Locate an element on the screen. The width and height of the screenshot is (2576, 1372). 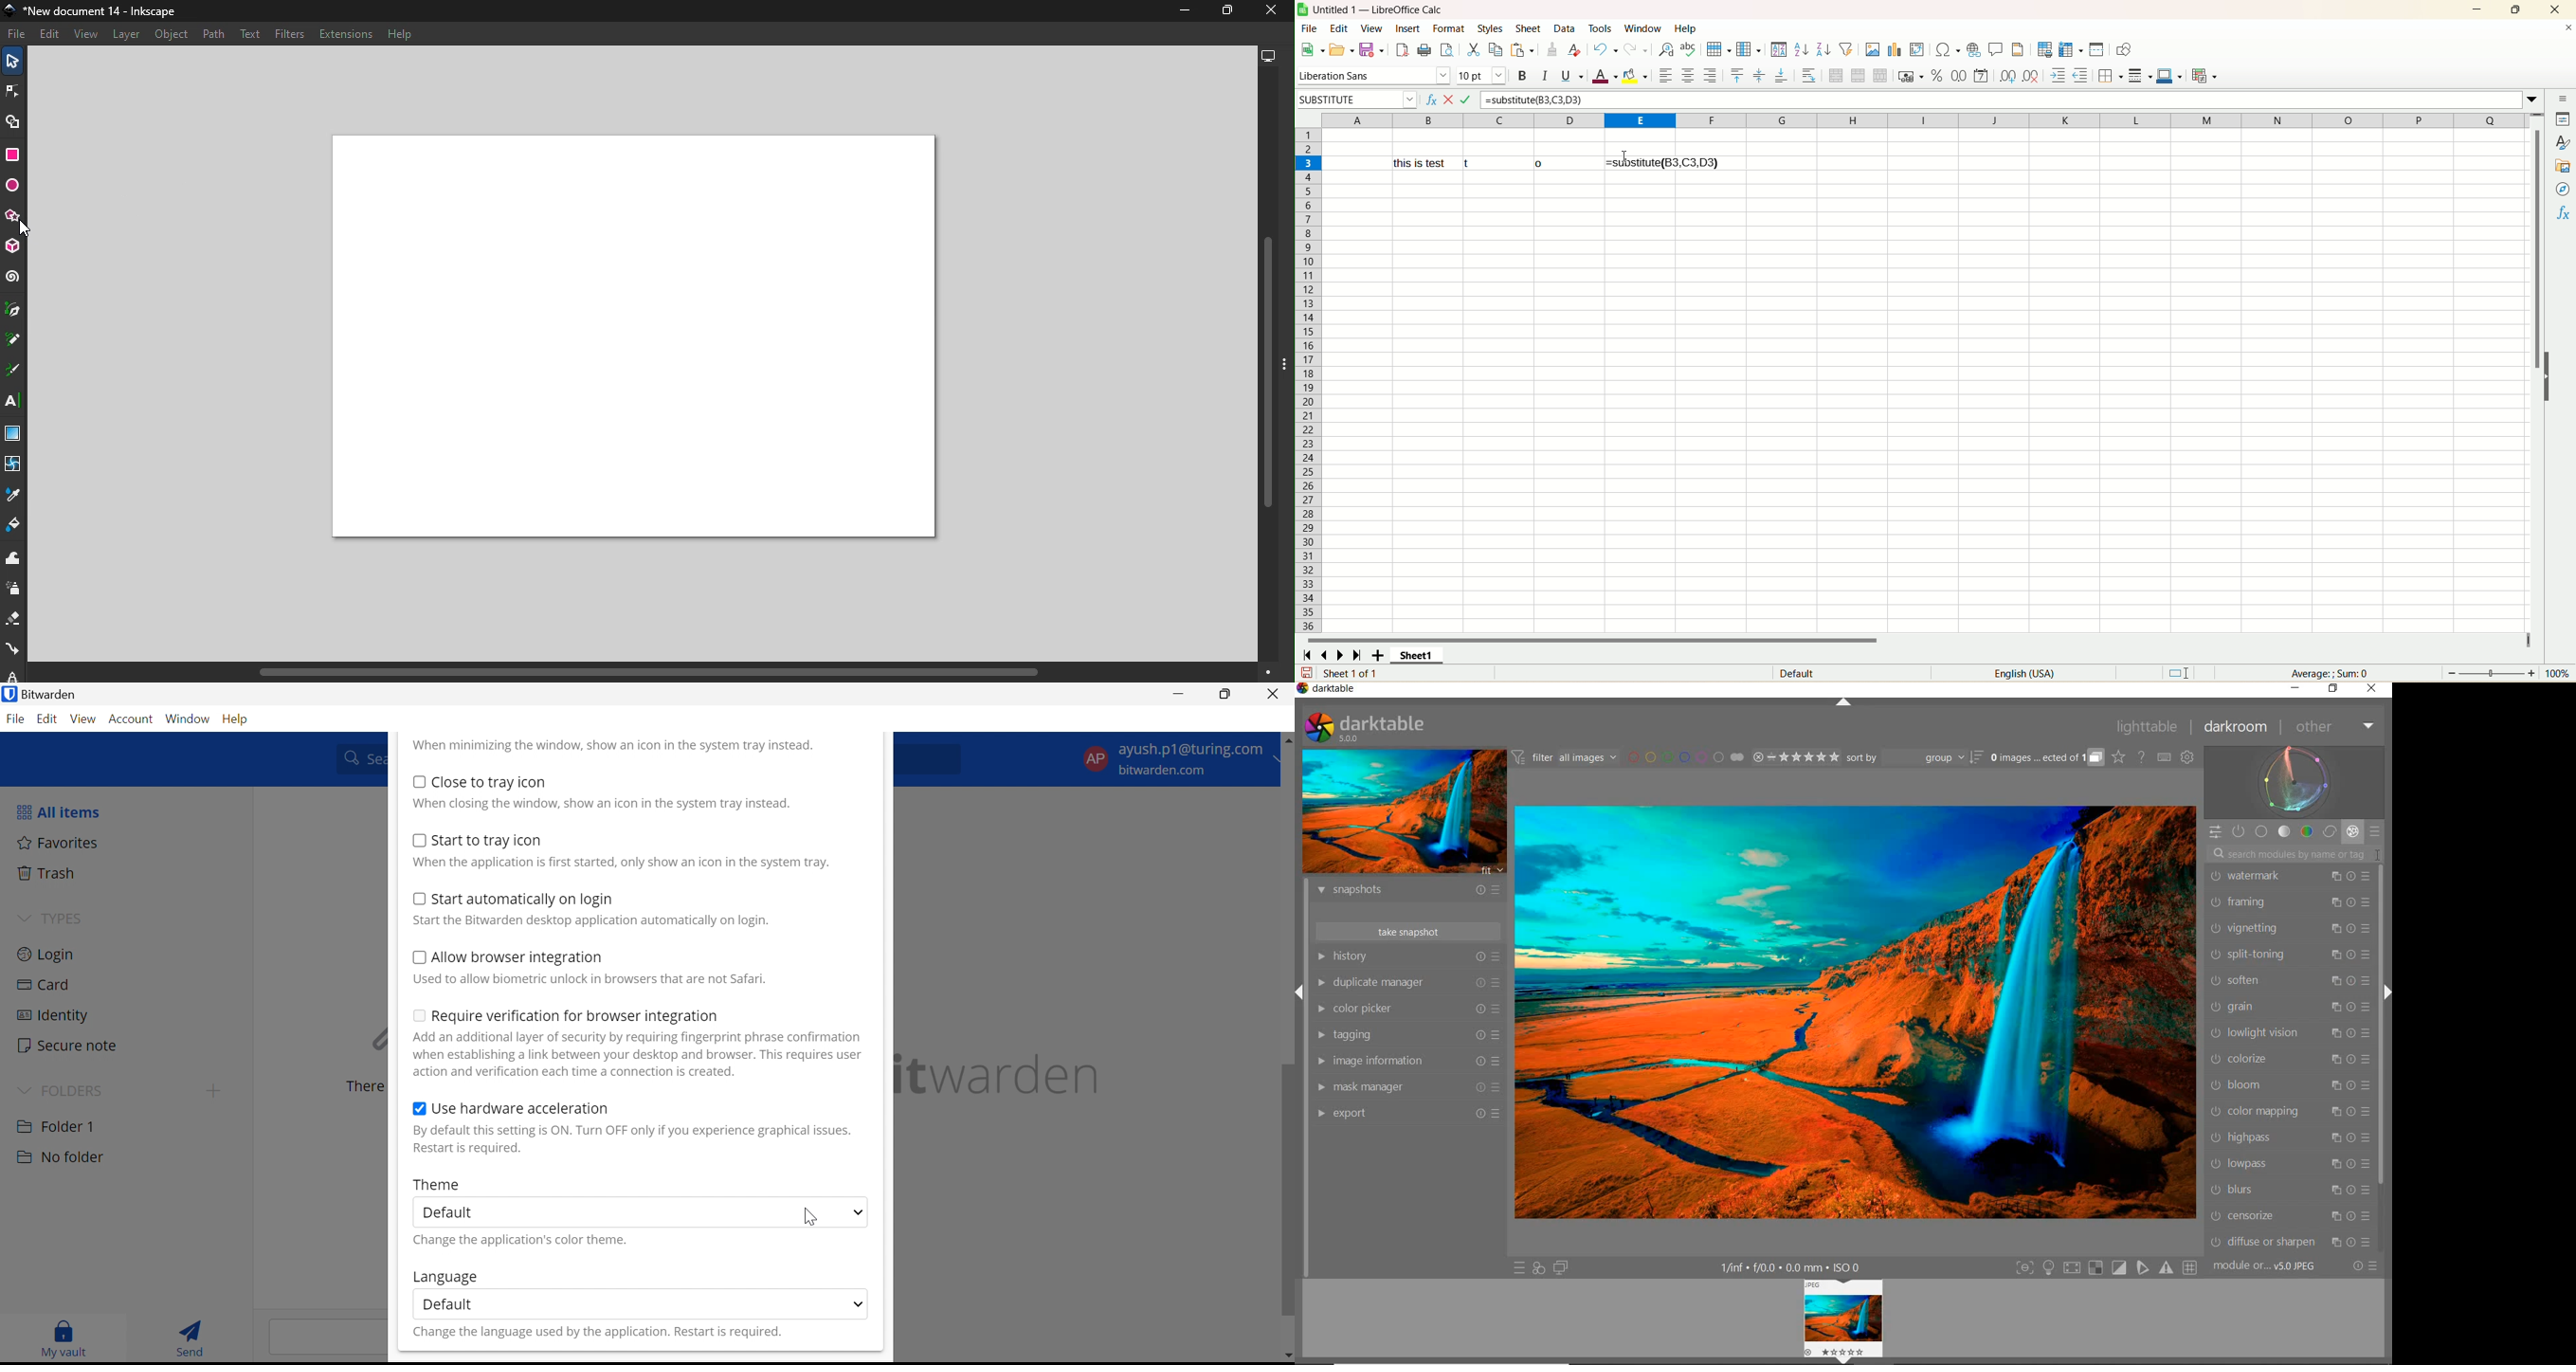
window is located at coordinates (1640, 27).